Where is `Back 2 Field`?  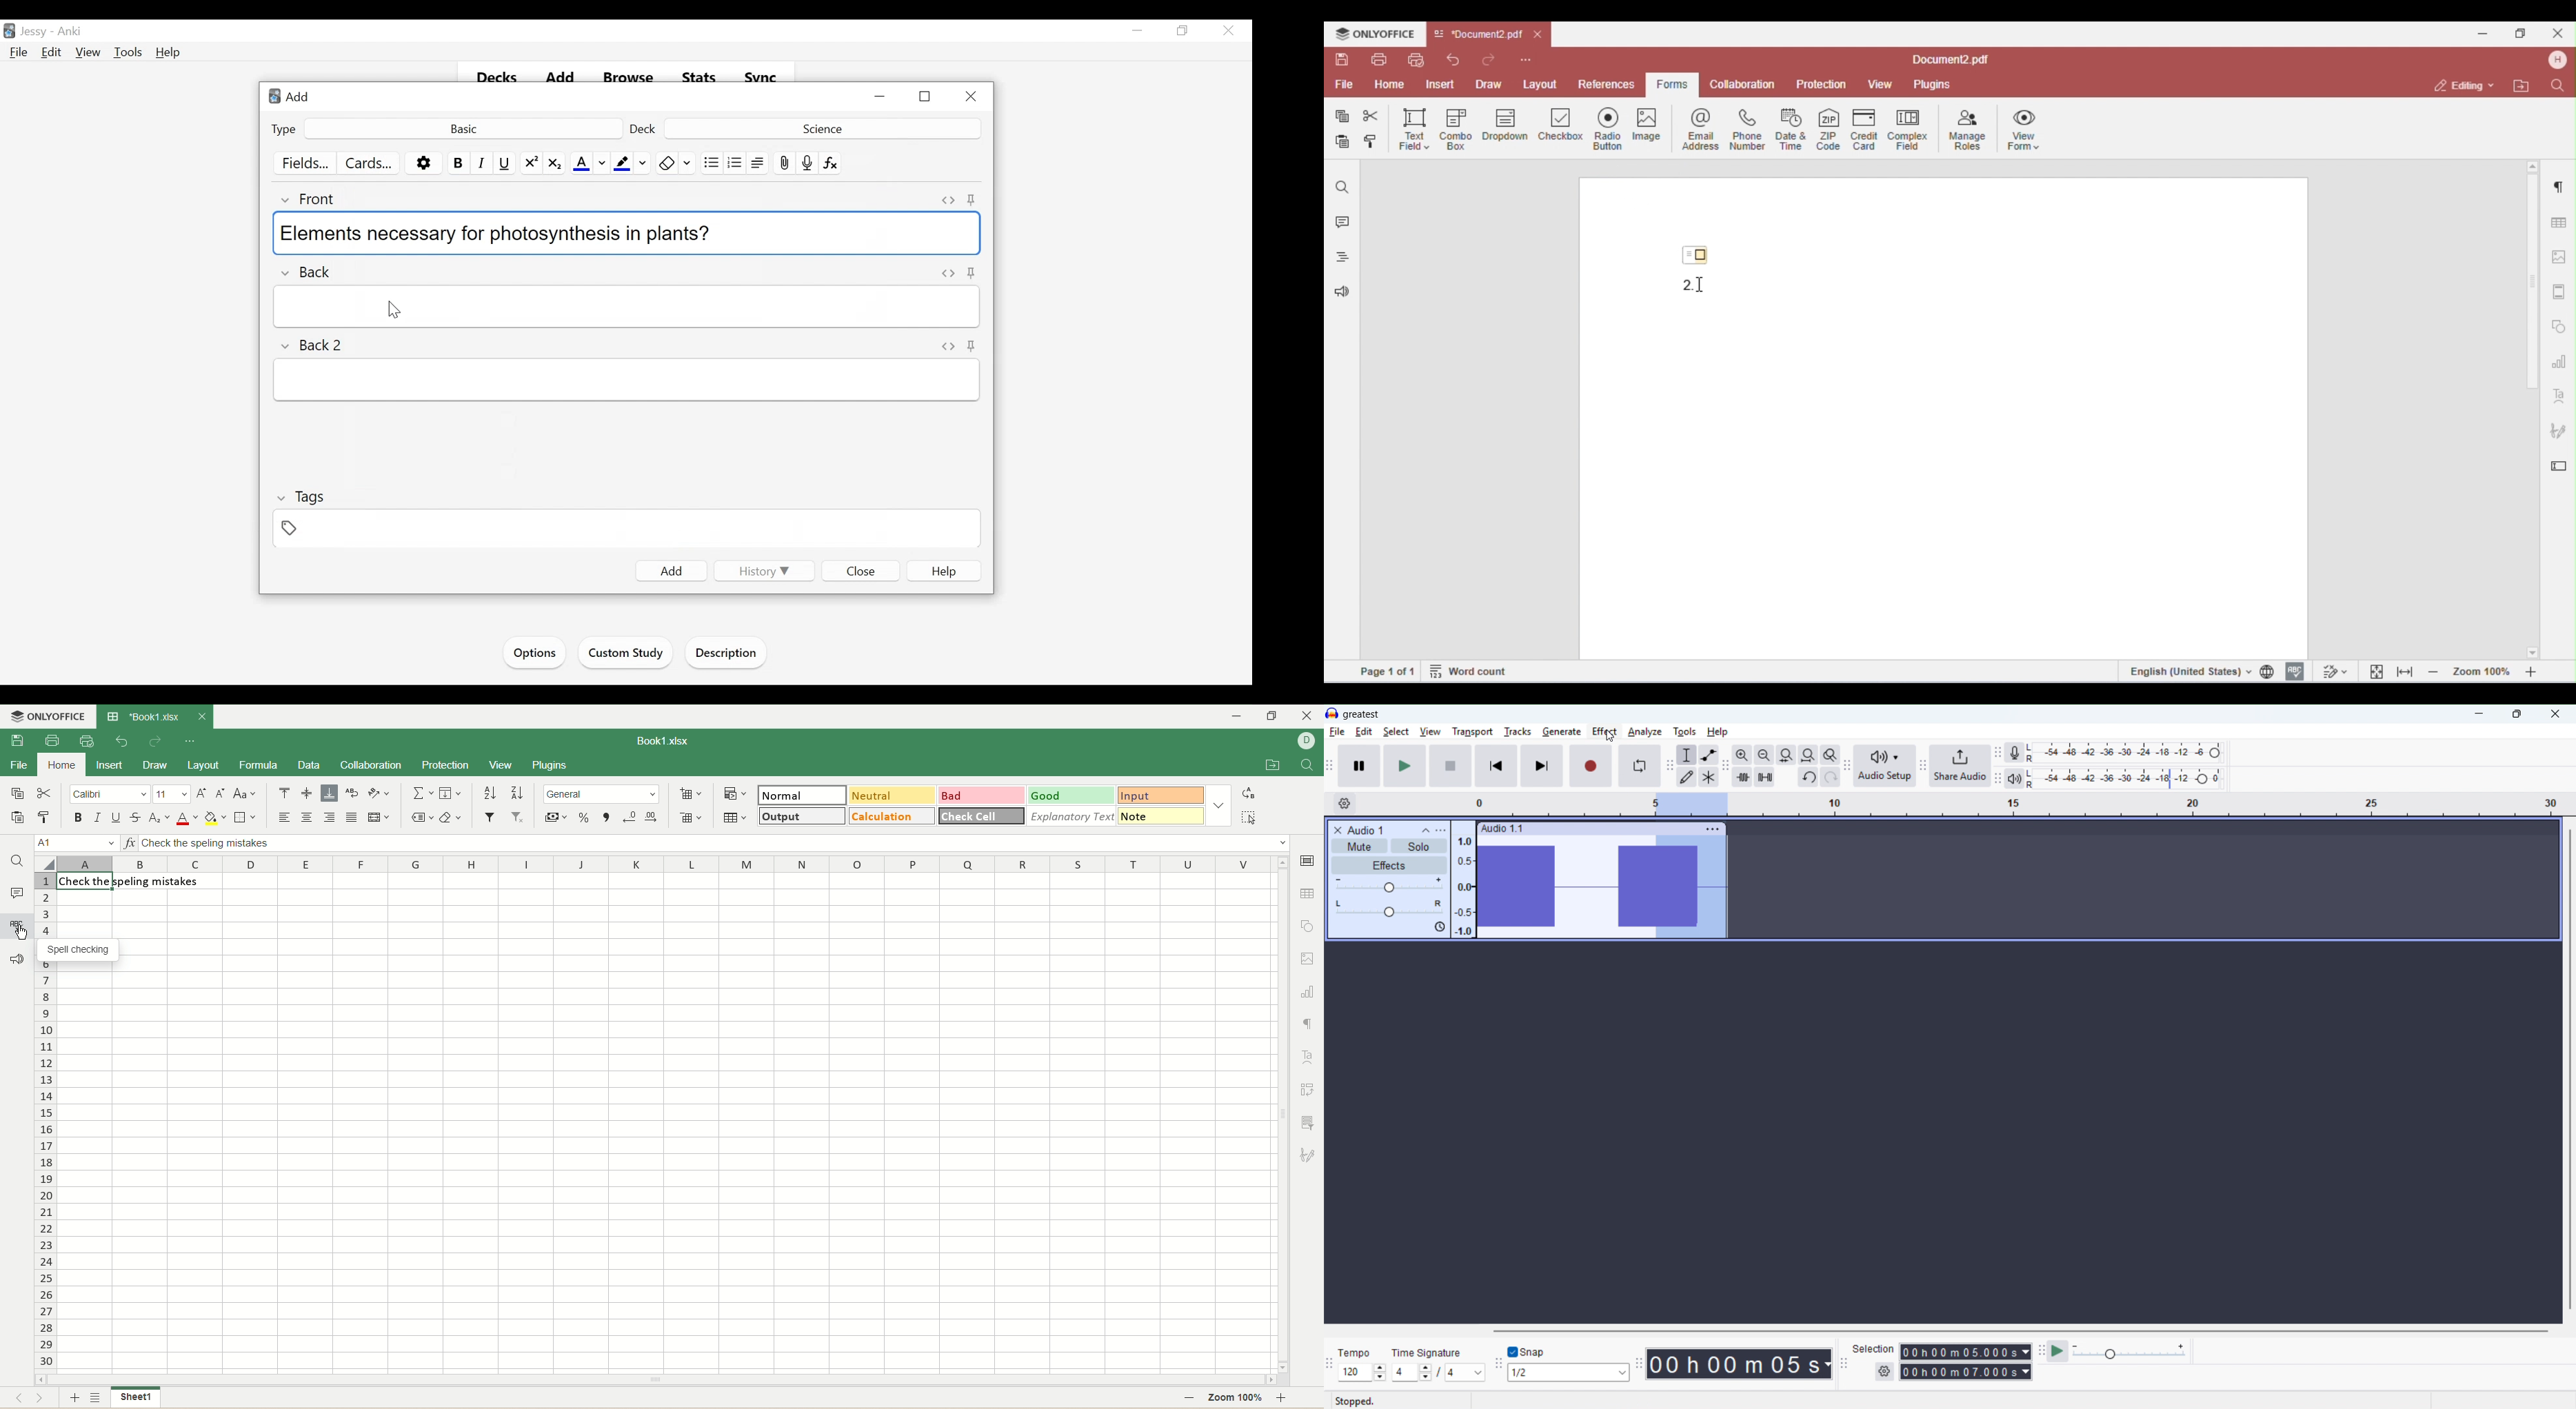 Back 2 Field is located at coordinates (627, 381).